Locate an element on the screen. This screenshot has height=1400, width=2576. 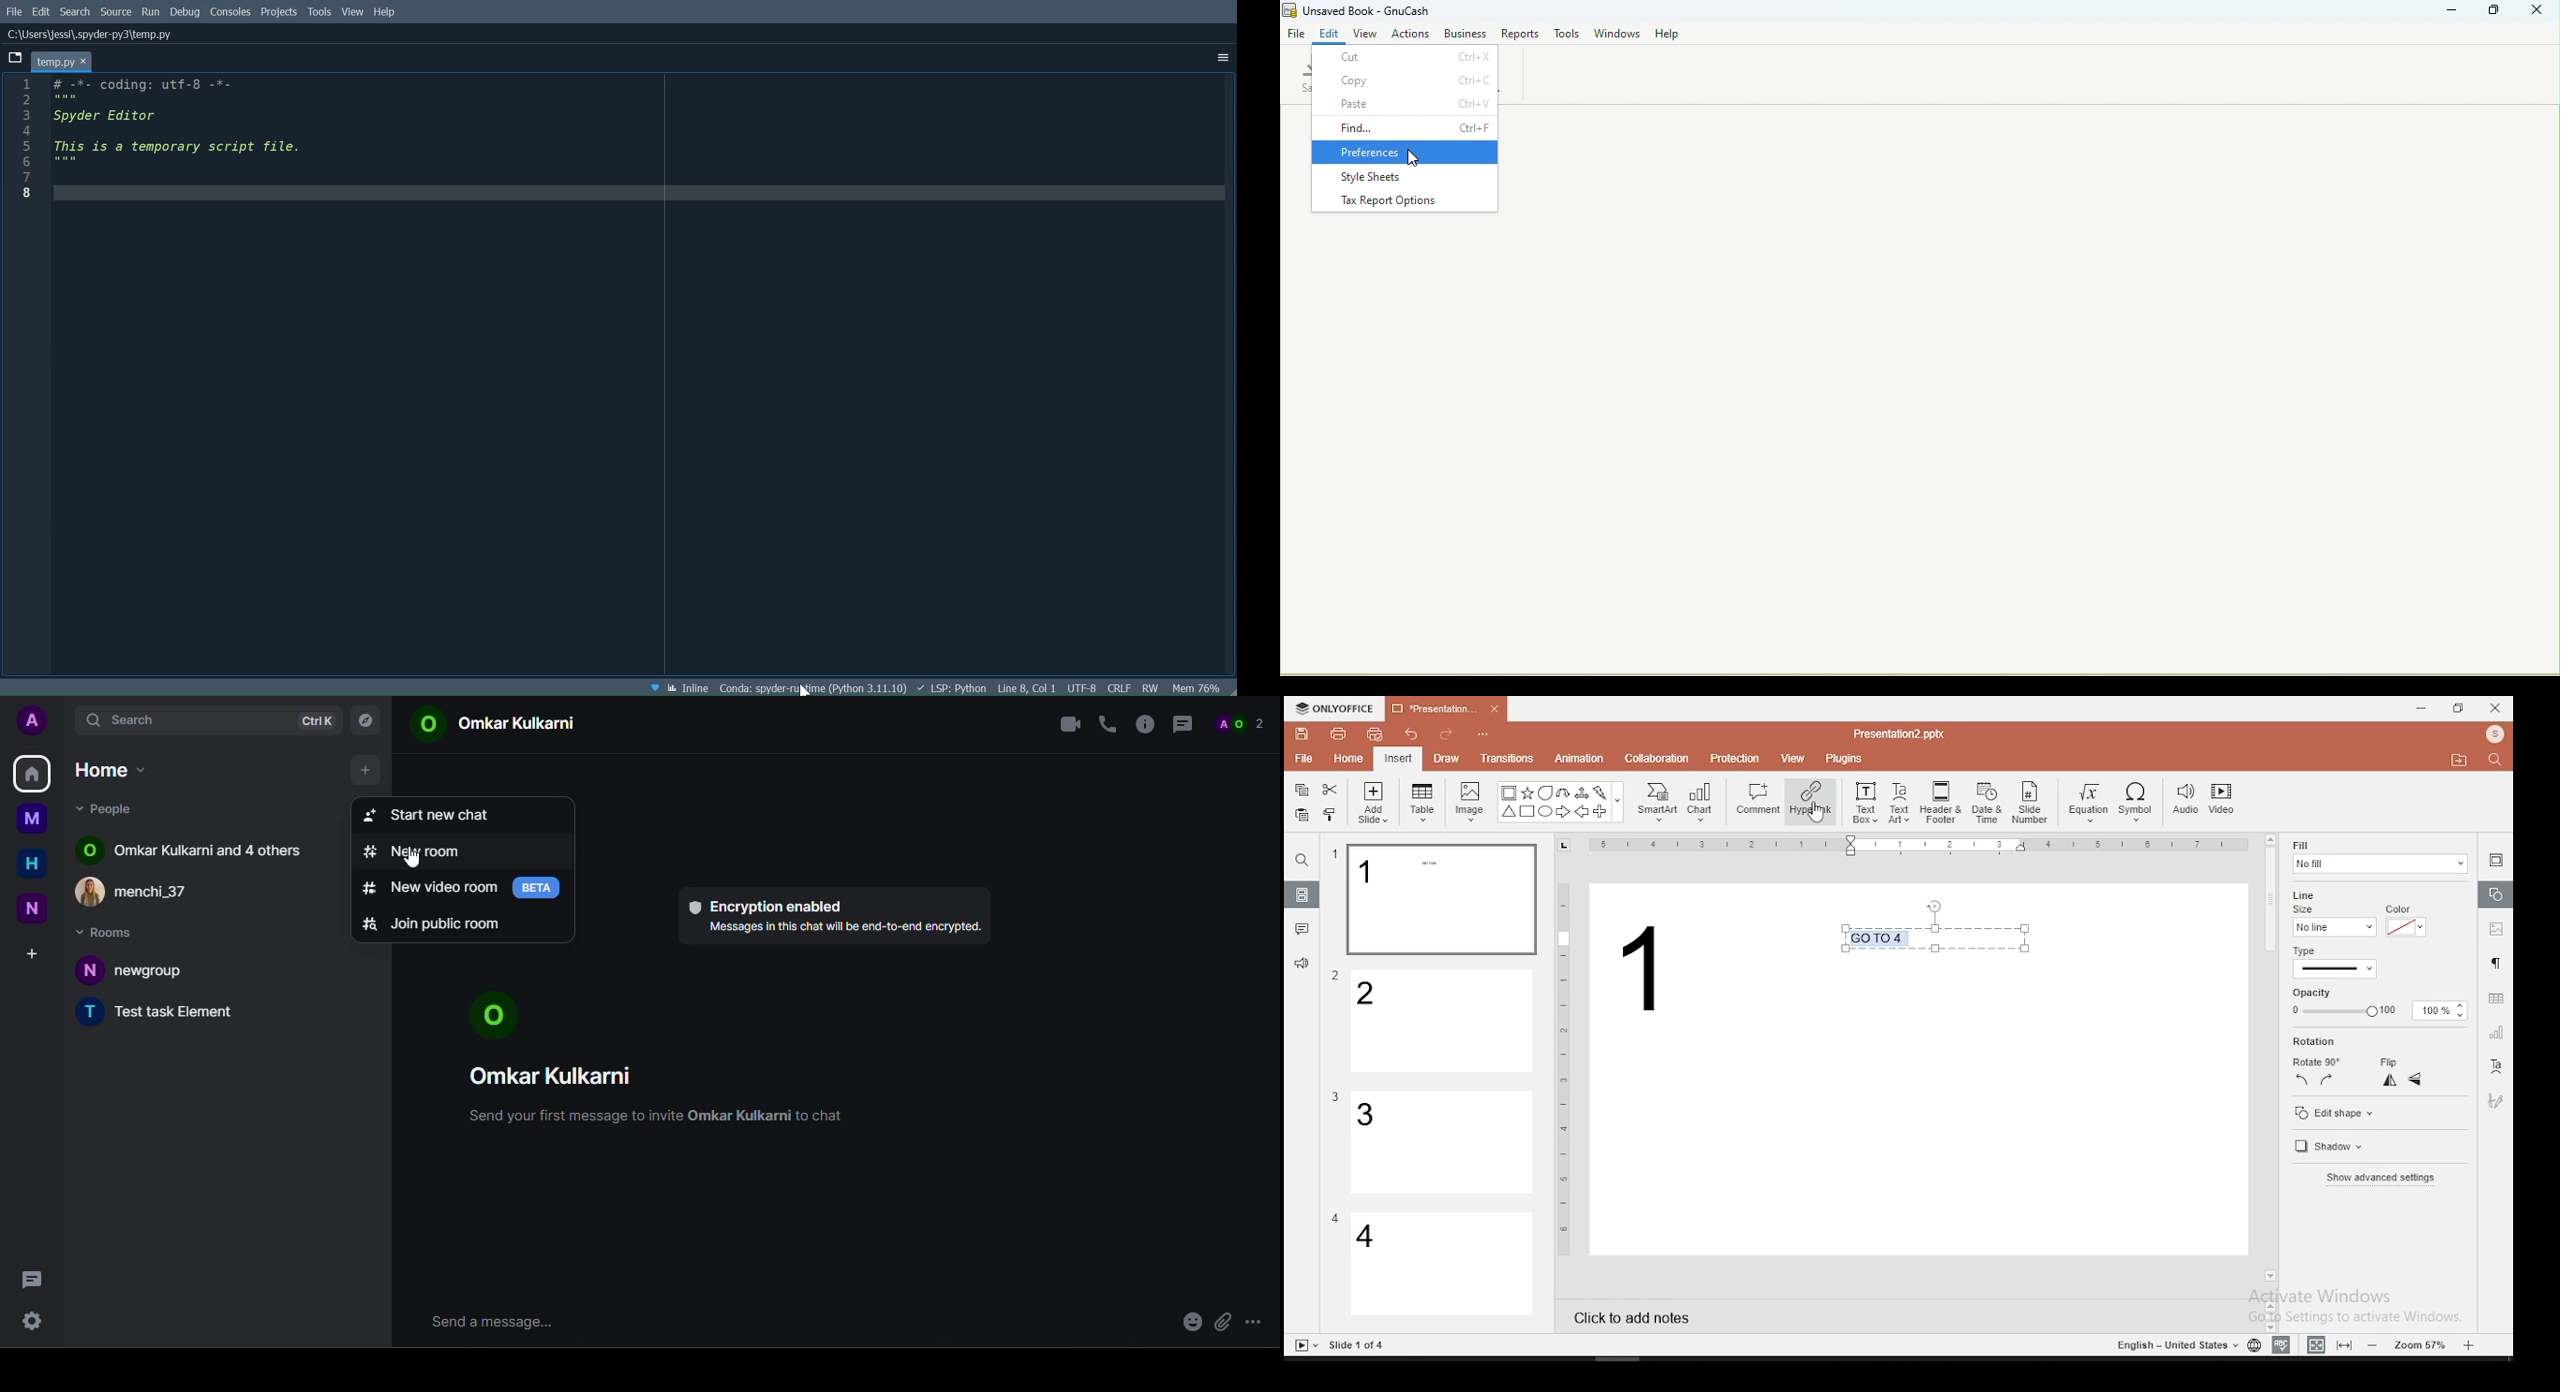
text art is located at coordinates (1900, 801).